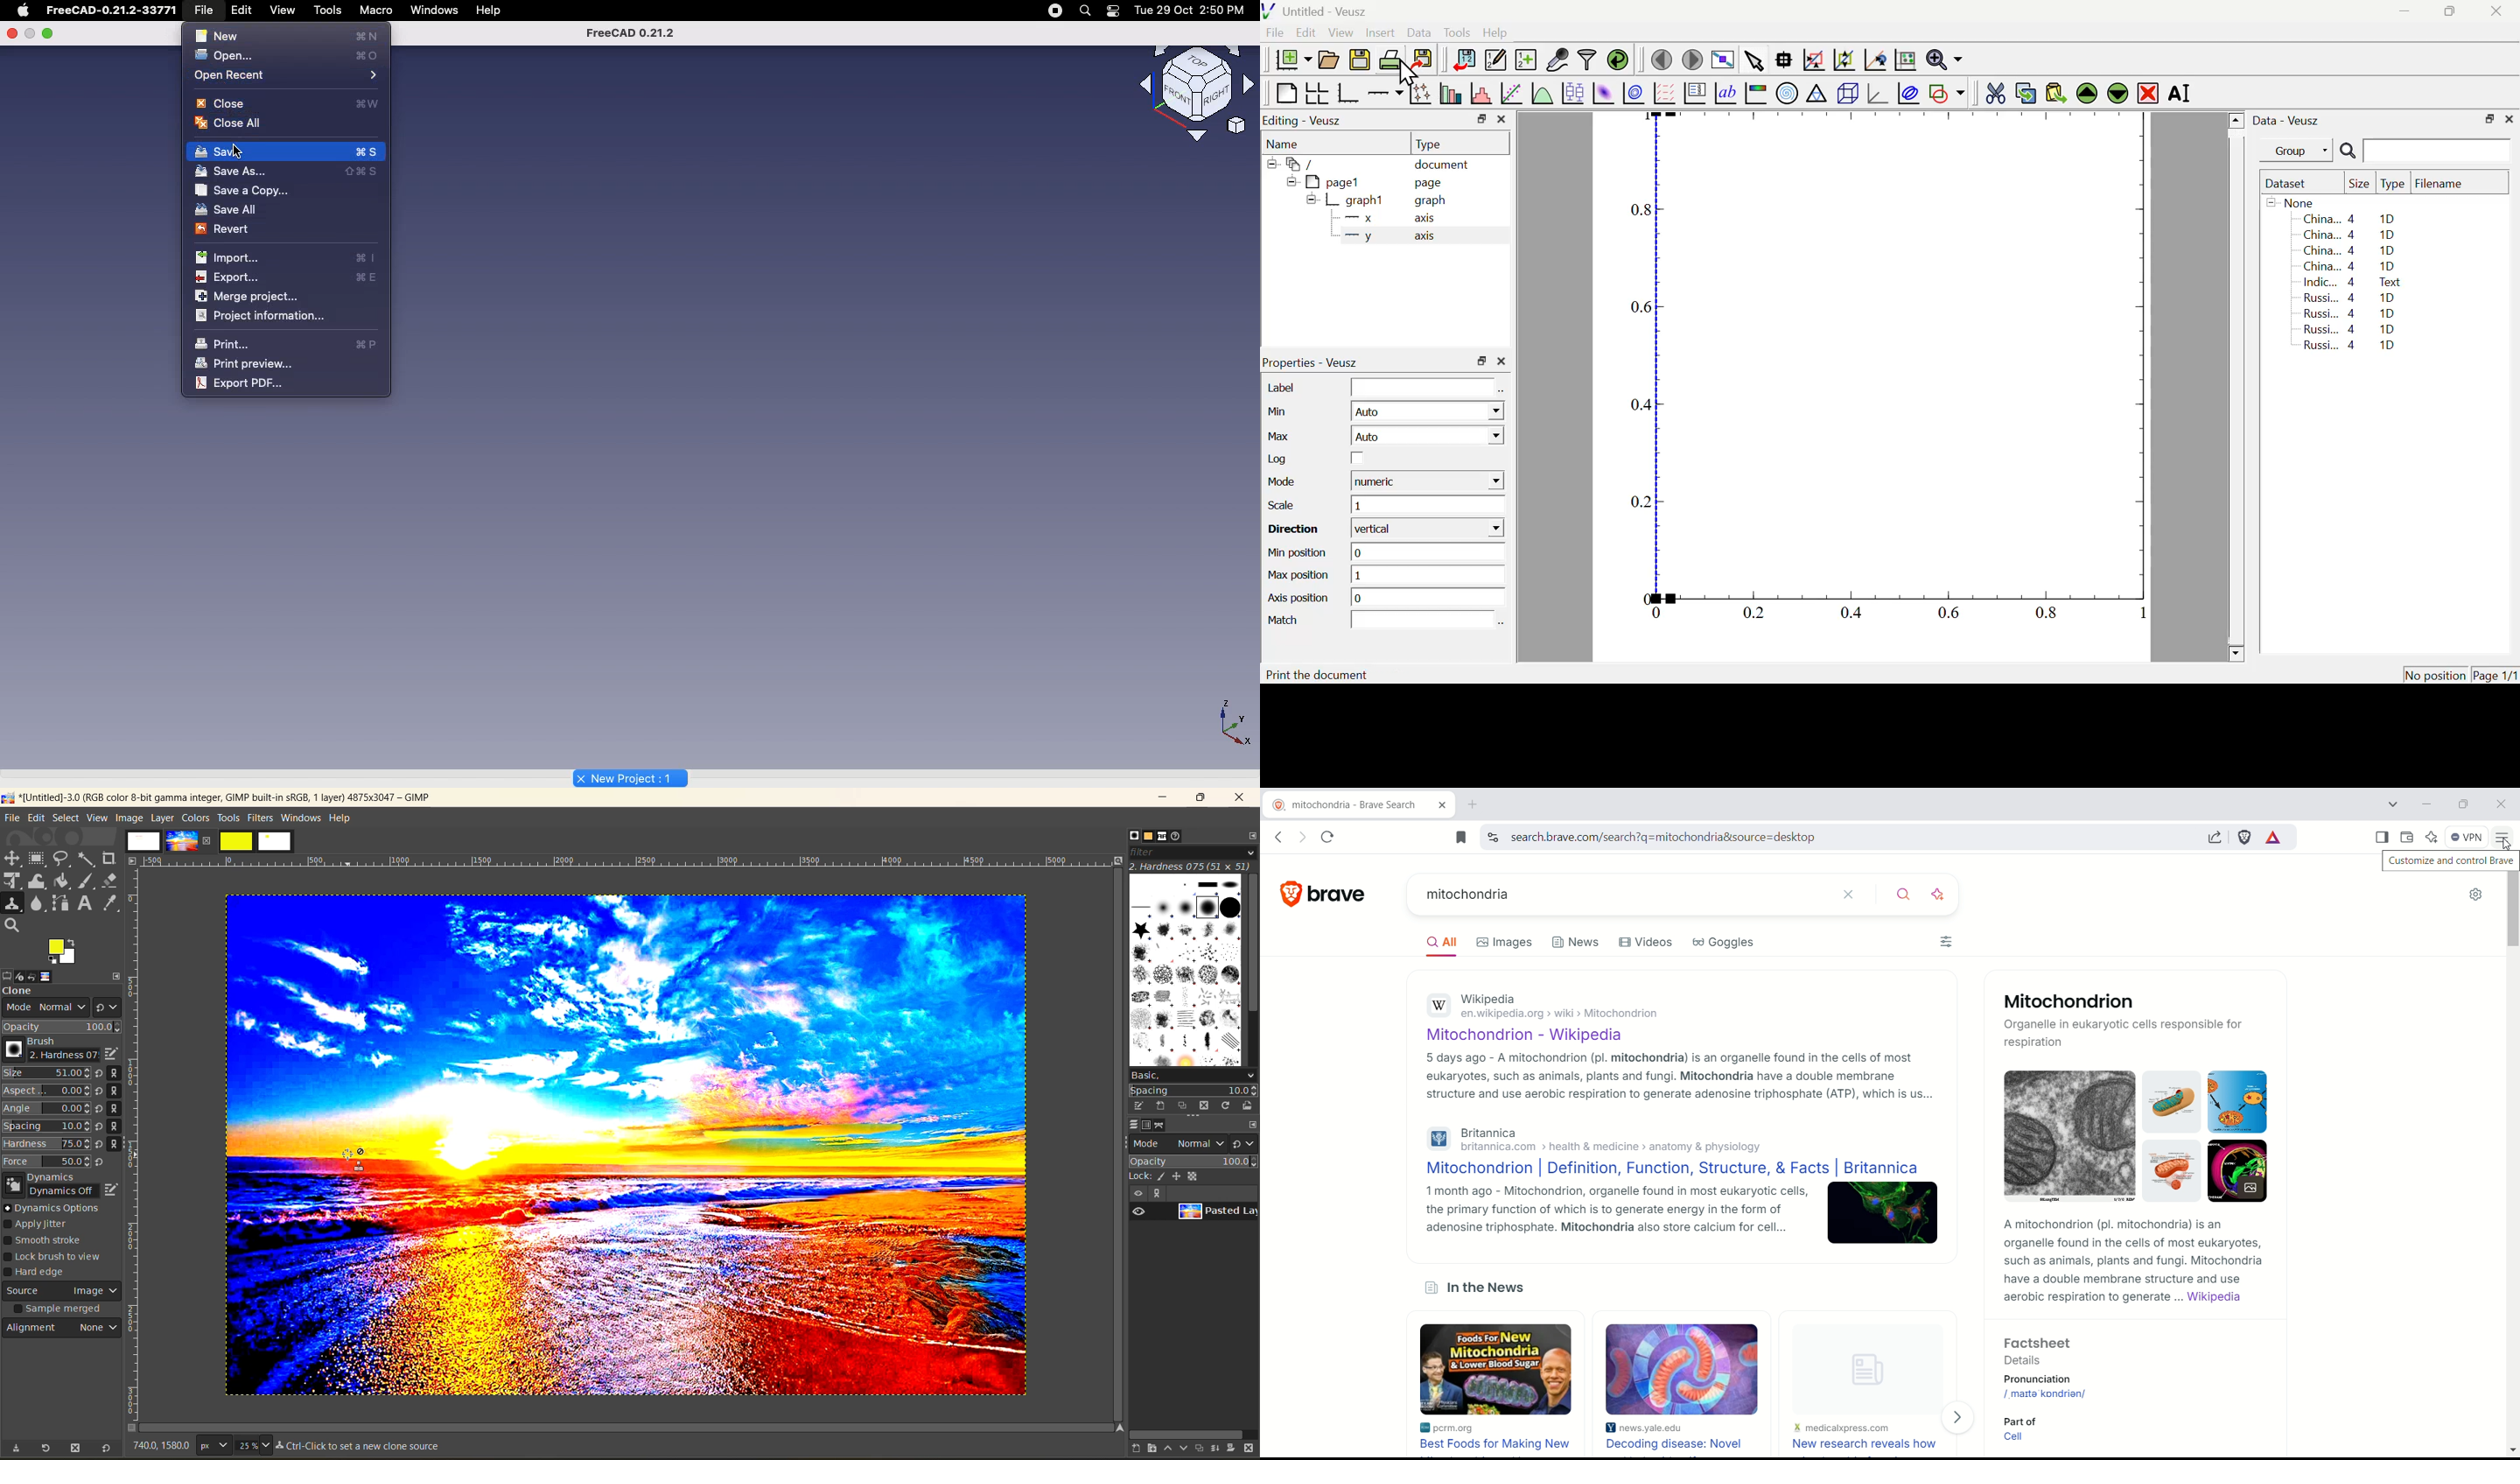  I want to click on px, so click(212, 1445).